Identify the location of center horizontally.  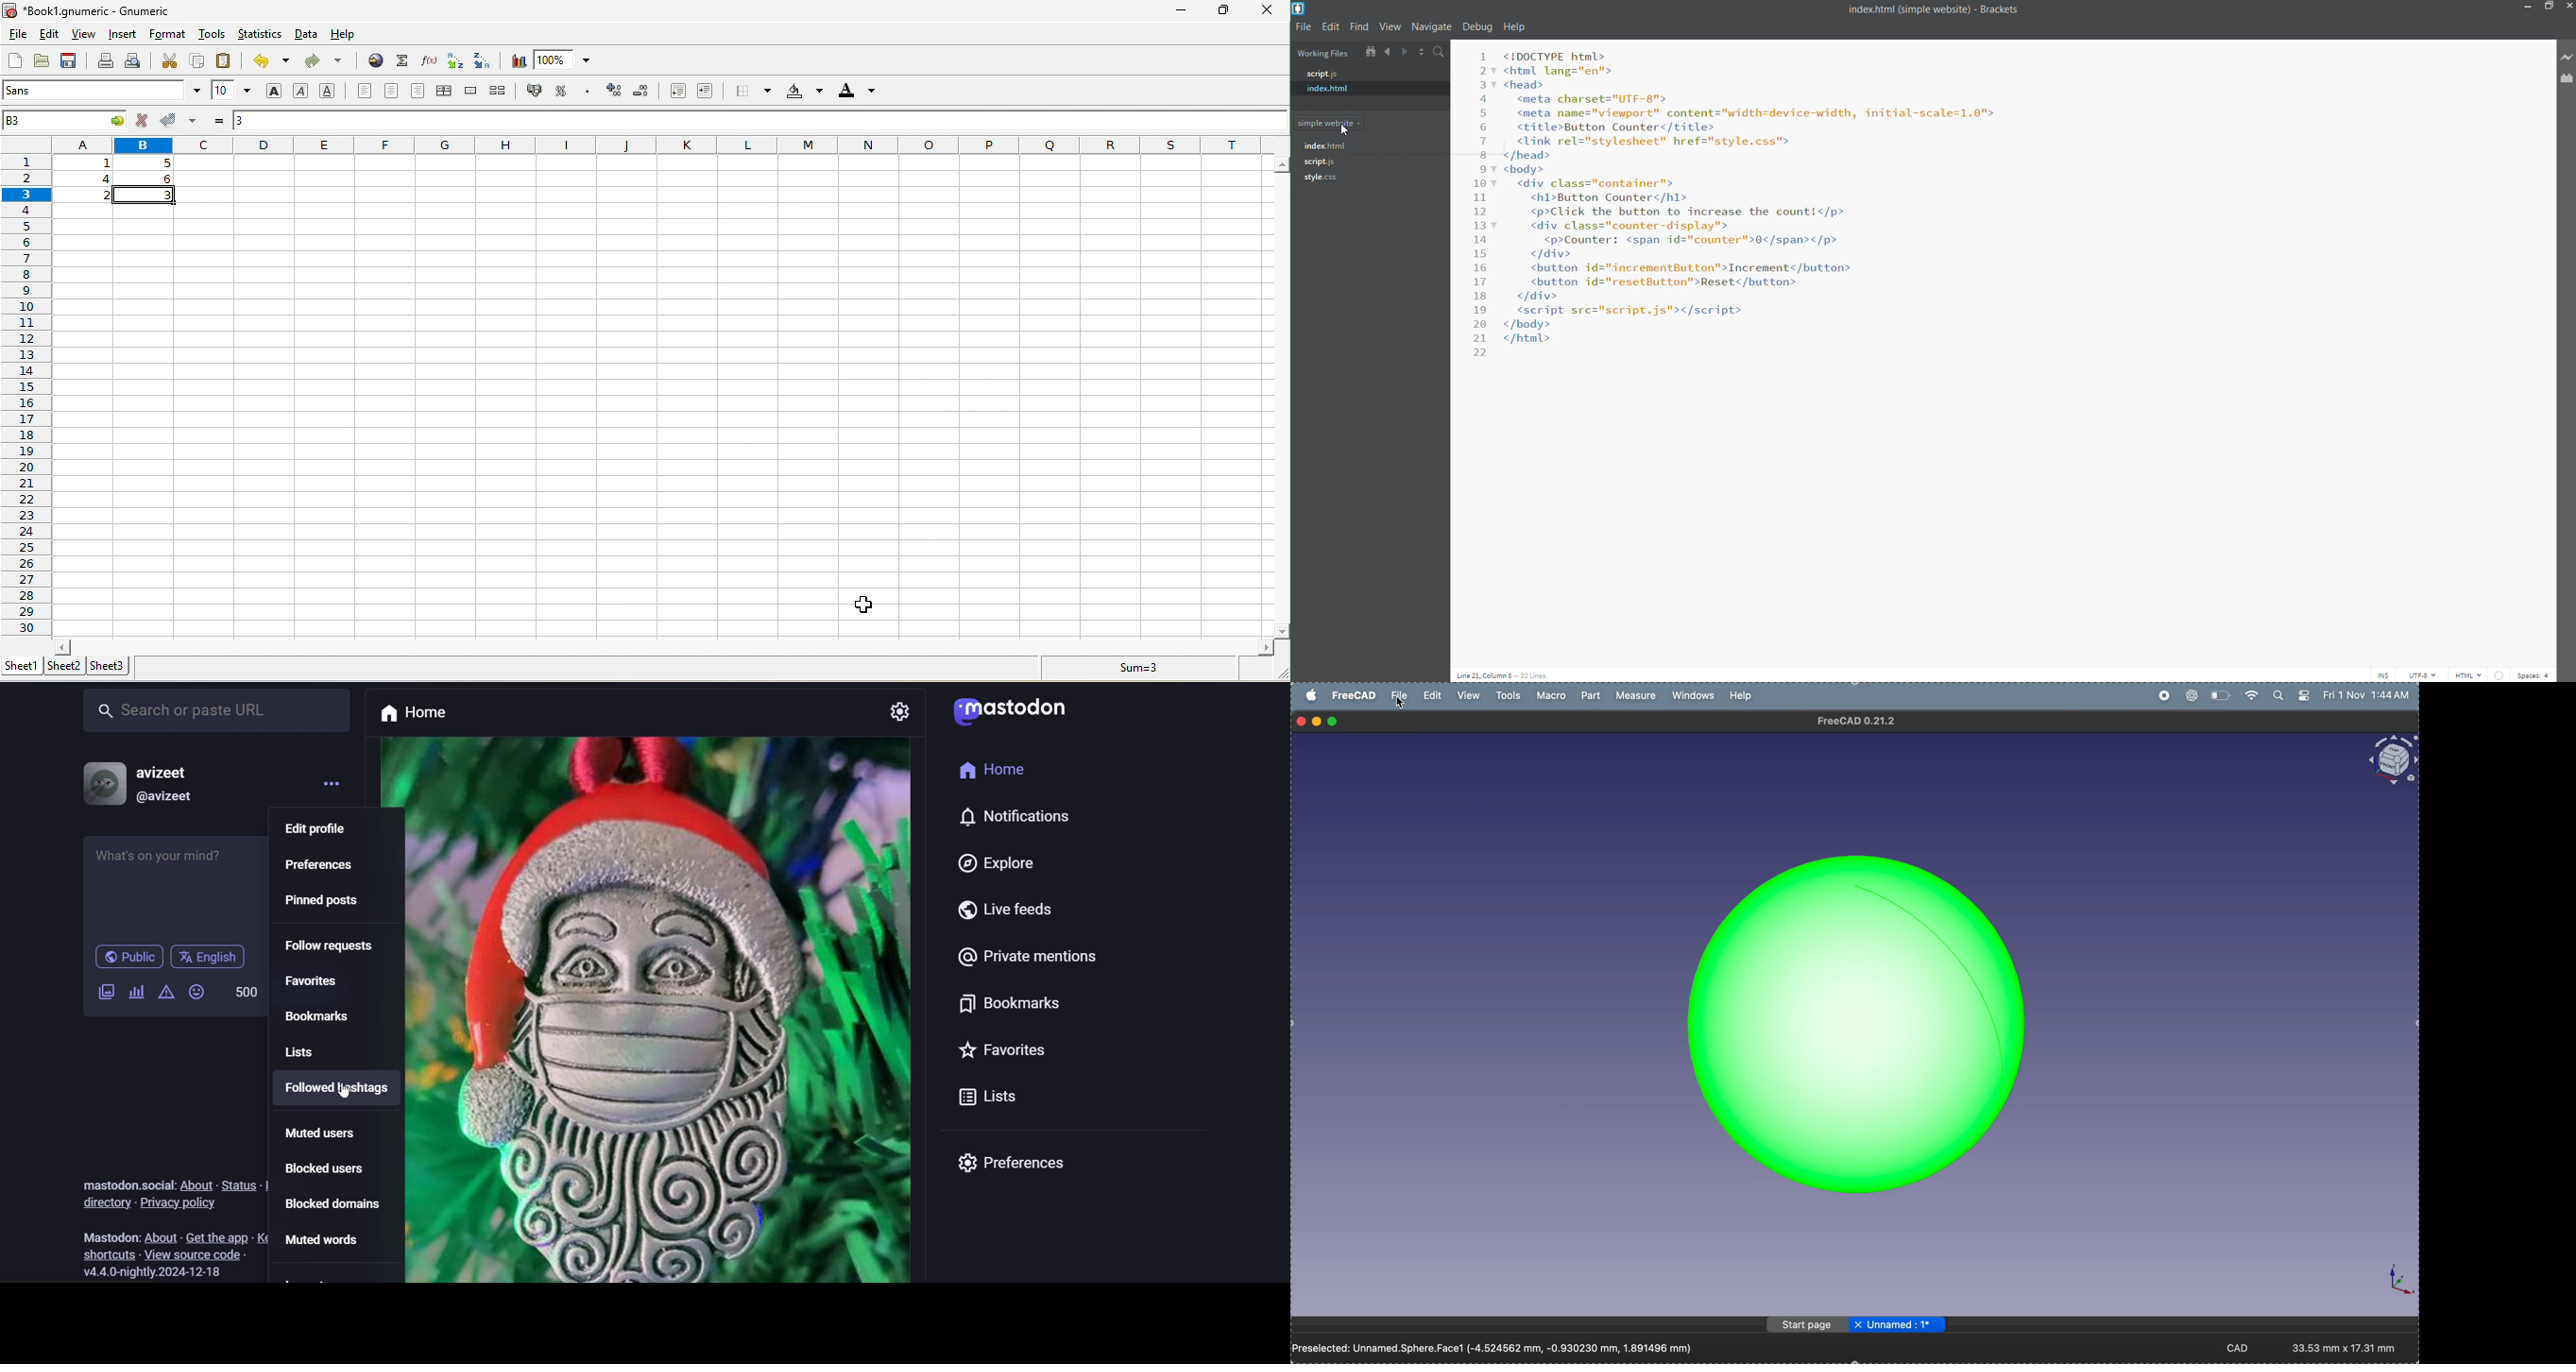
(448, 92).